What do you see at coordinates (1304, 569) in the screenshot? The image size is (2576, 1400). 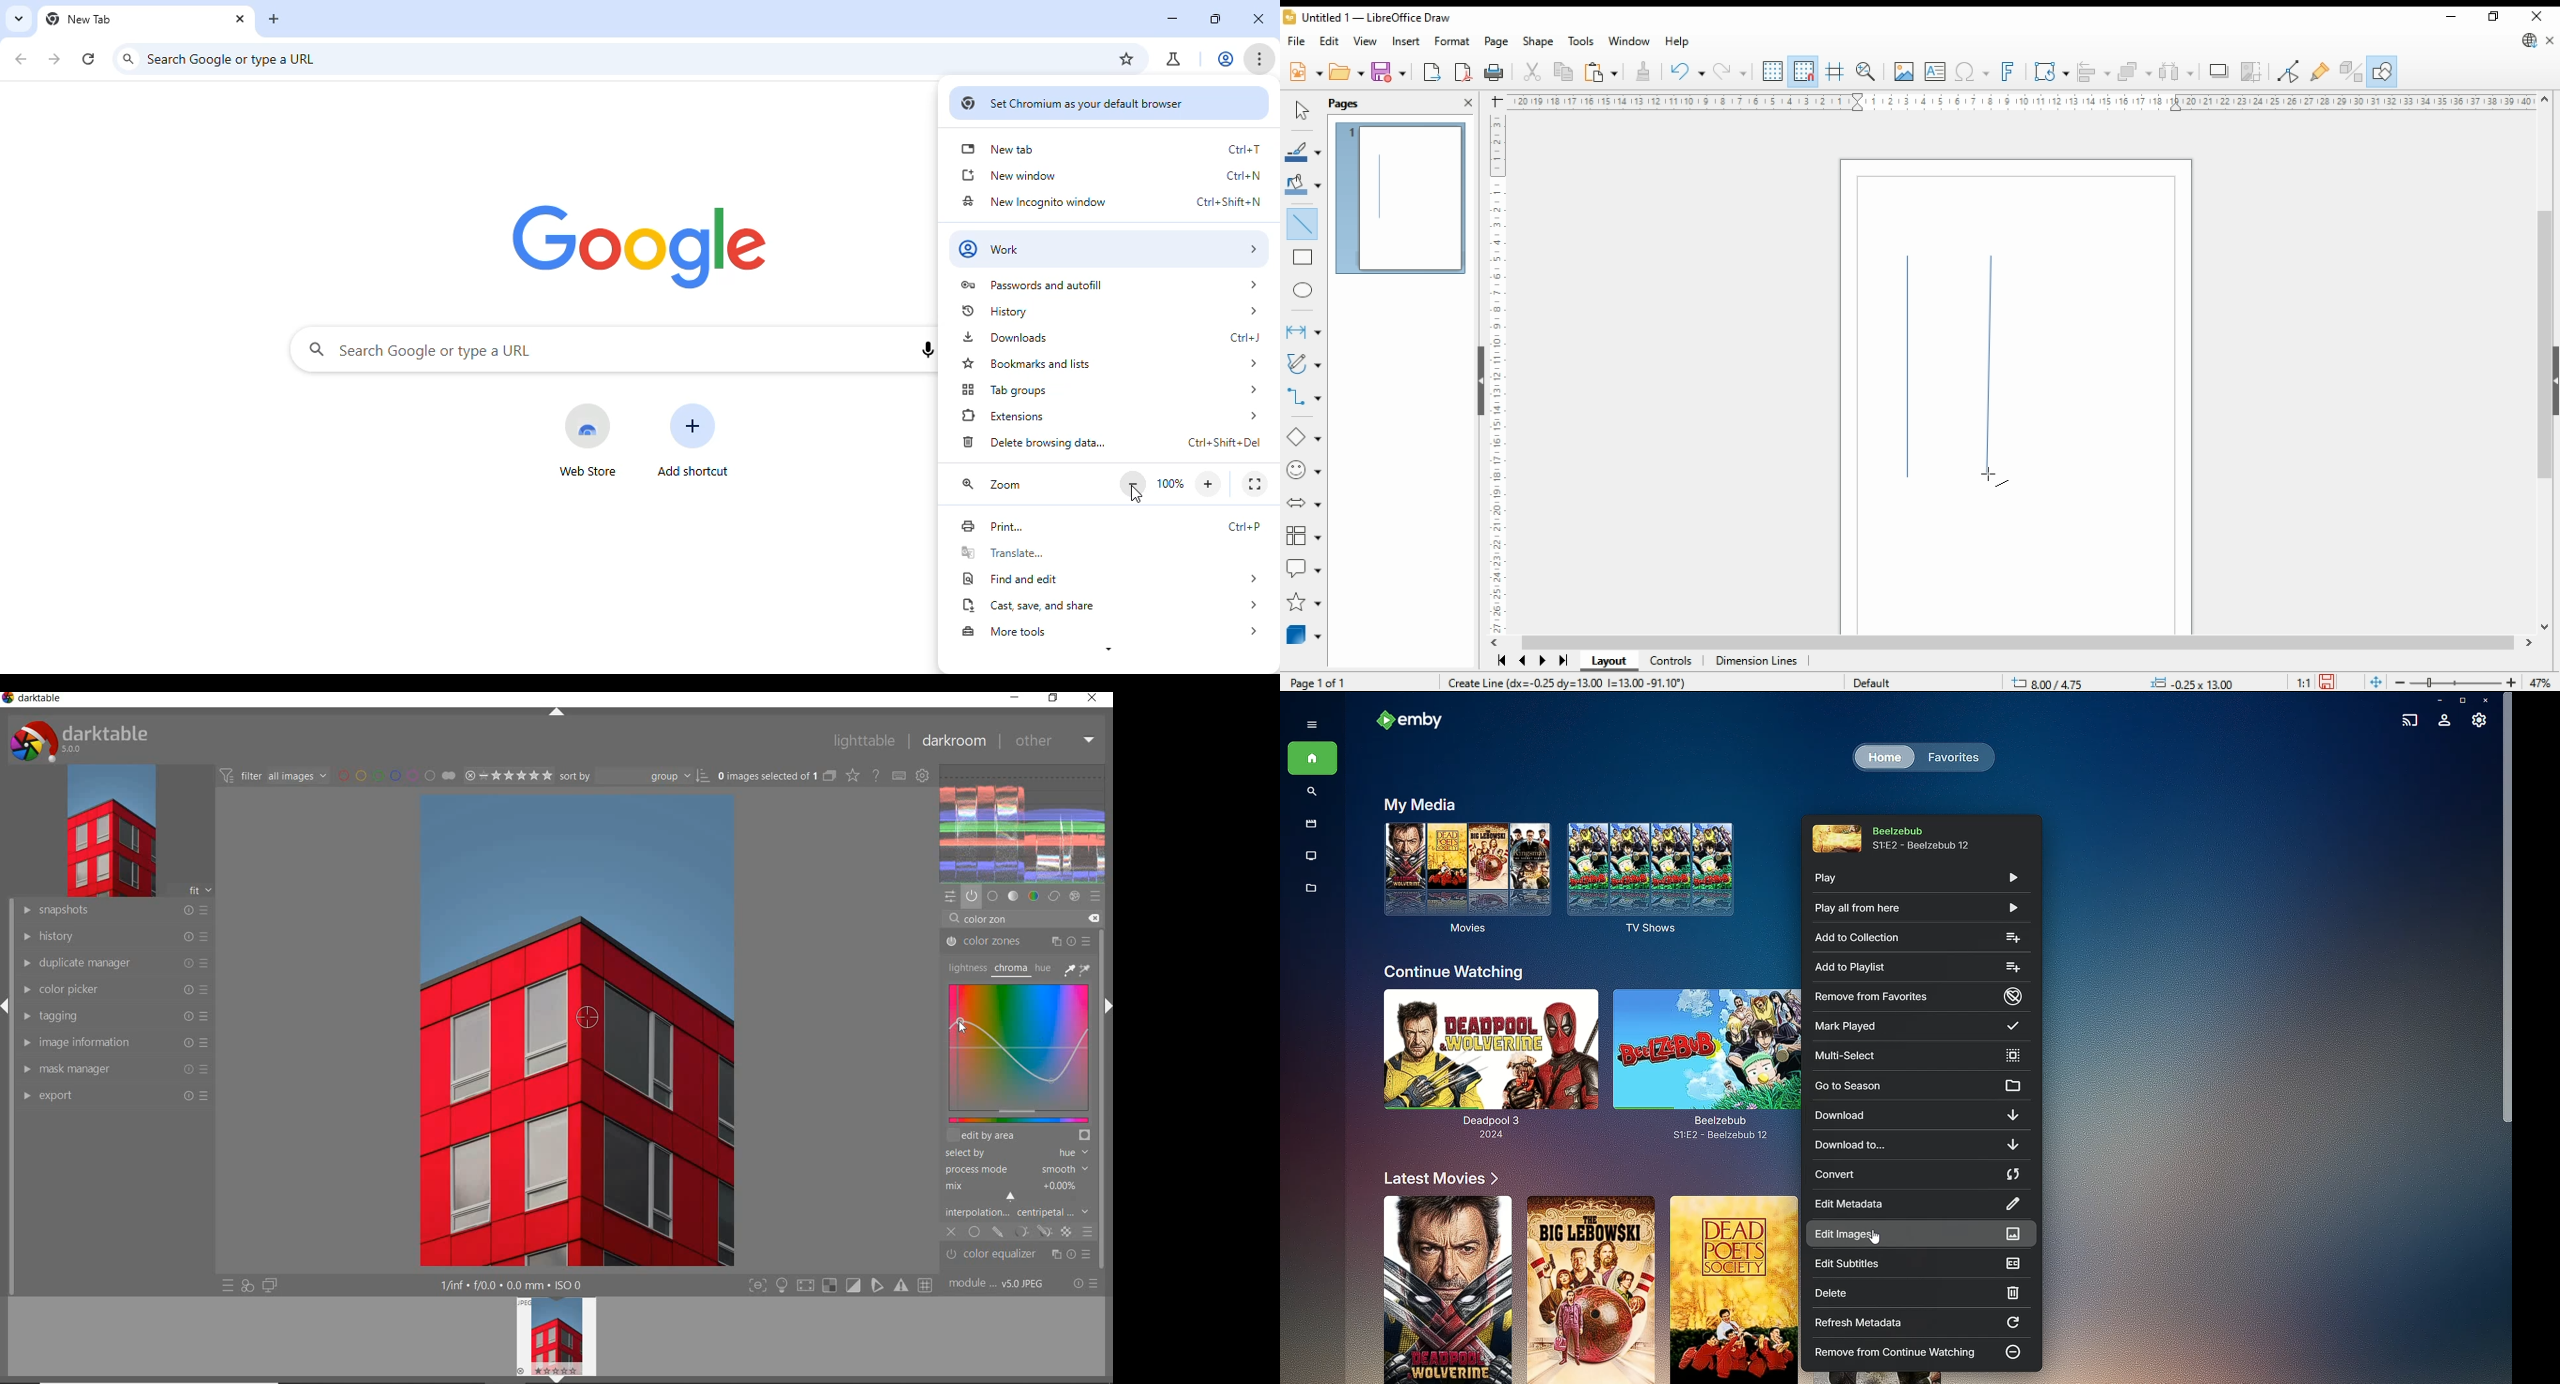 I see `callout shapes` at bounding box center [1304, 569].